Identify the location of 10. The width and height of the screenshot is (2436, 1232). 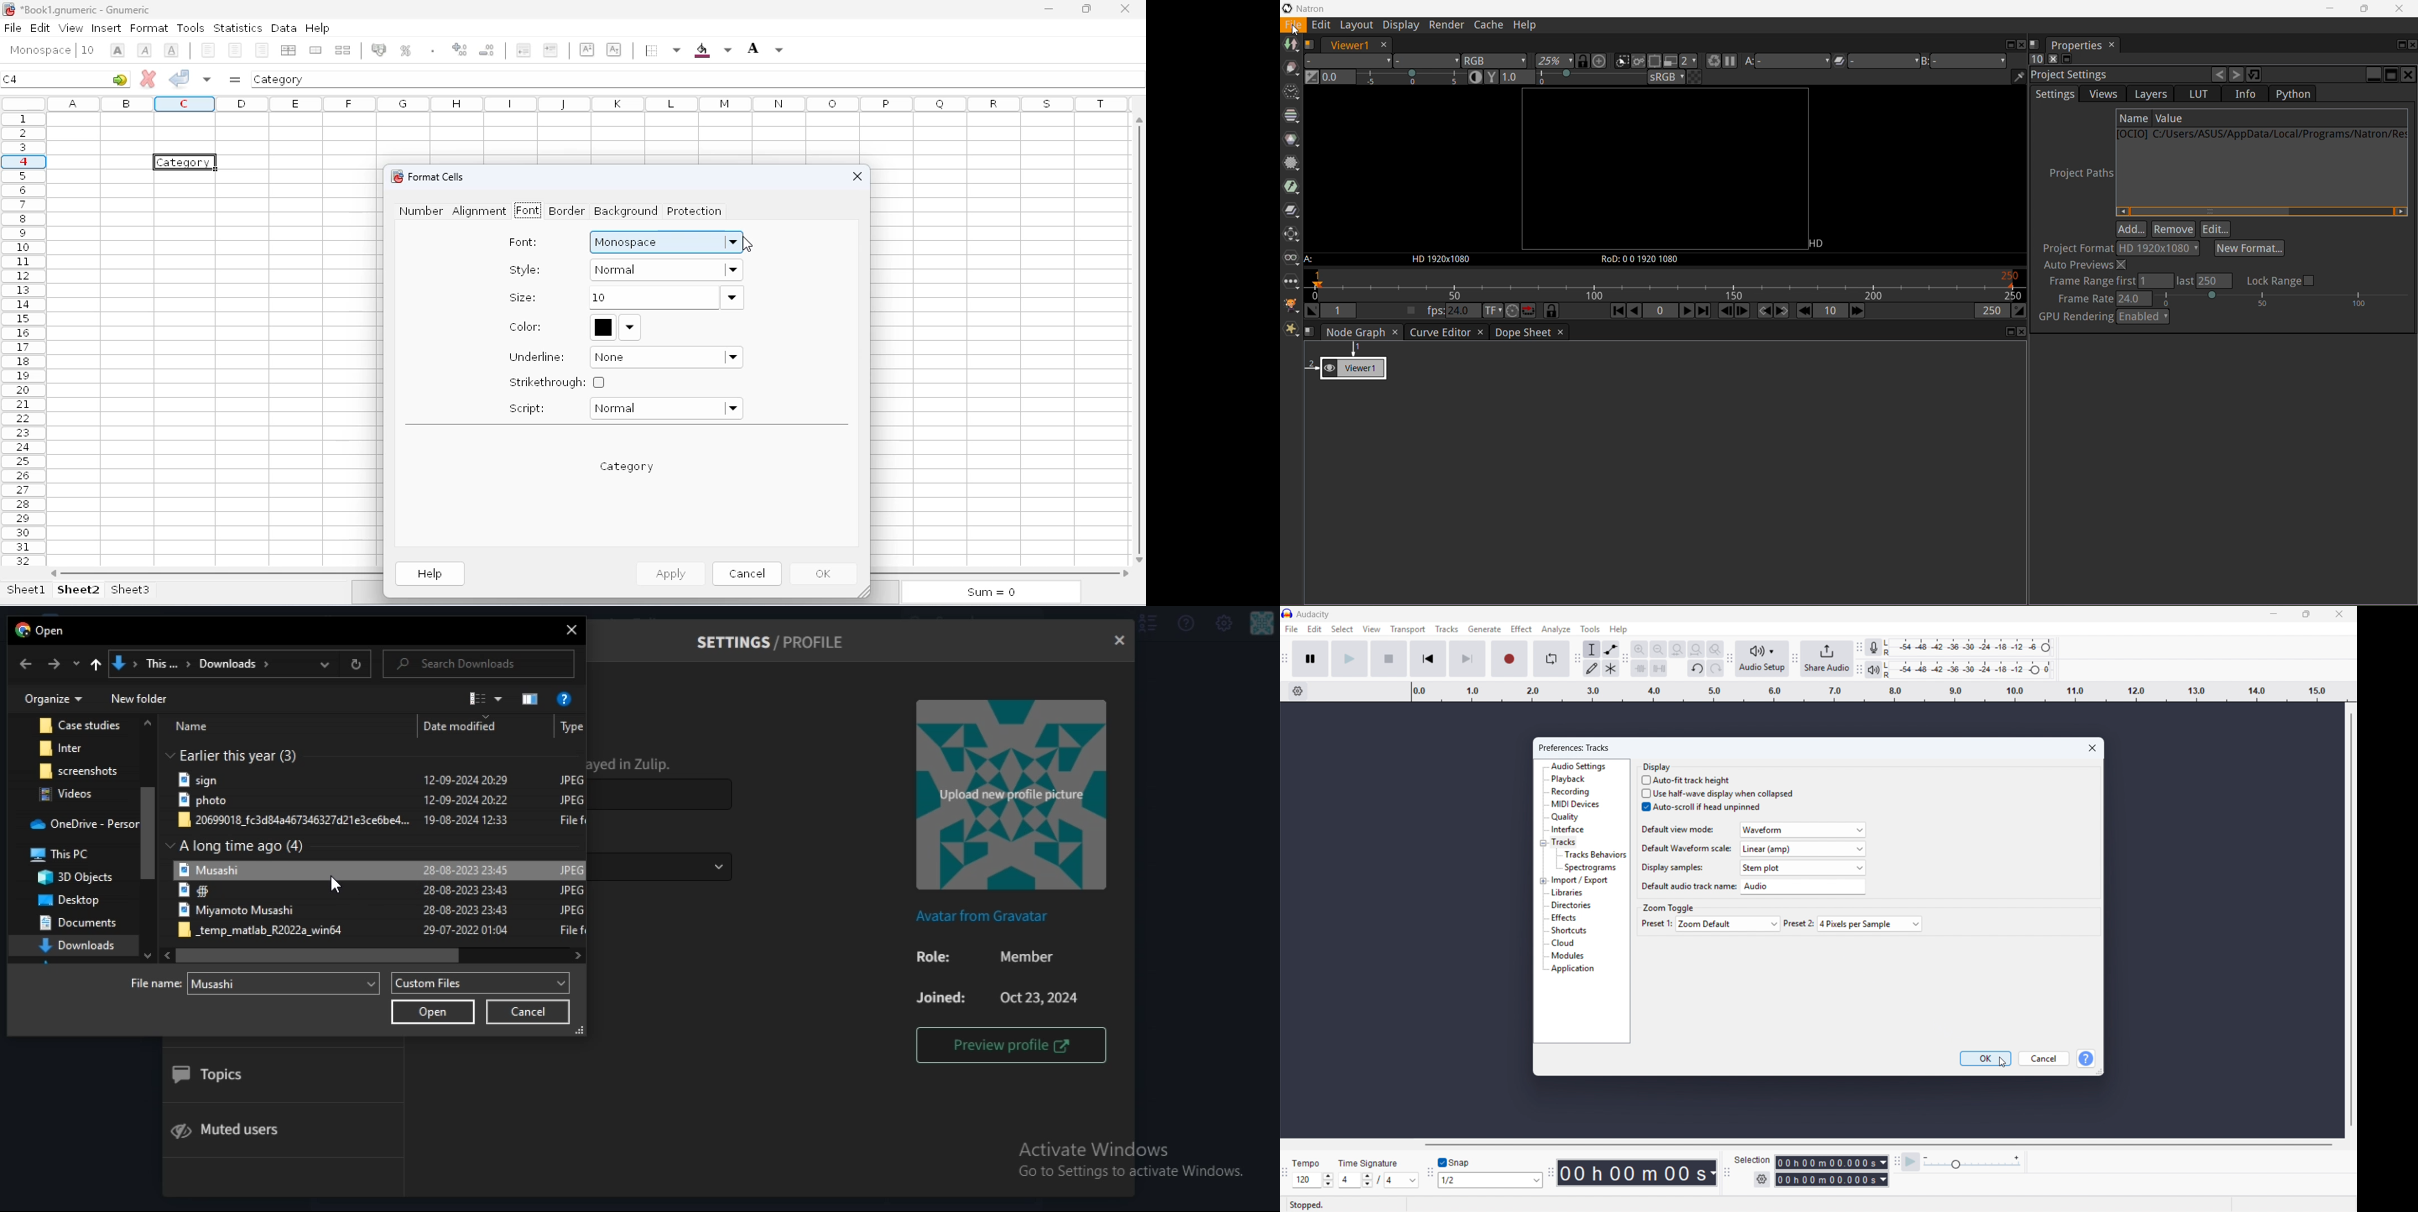
(666, 298).